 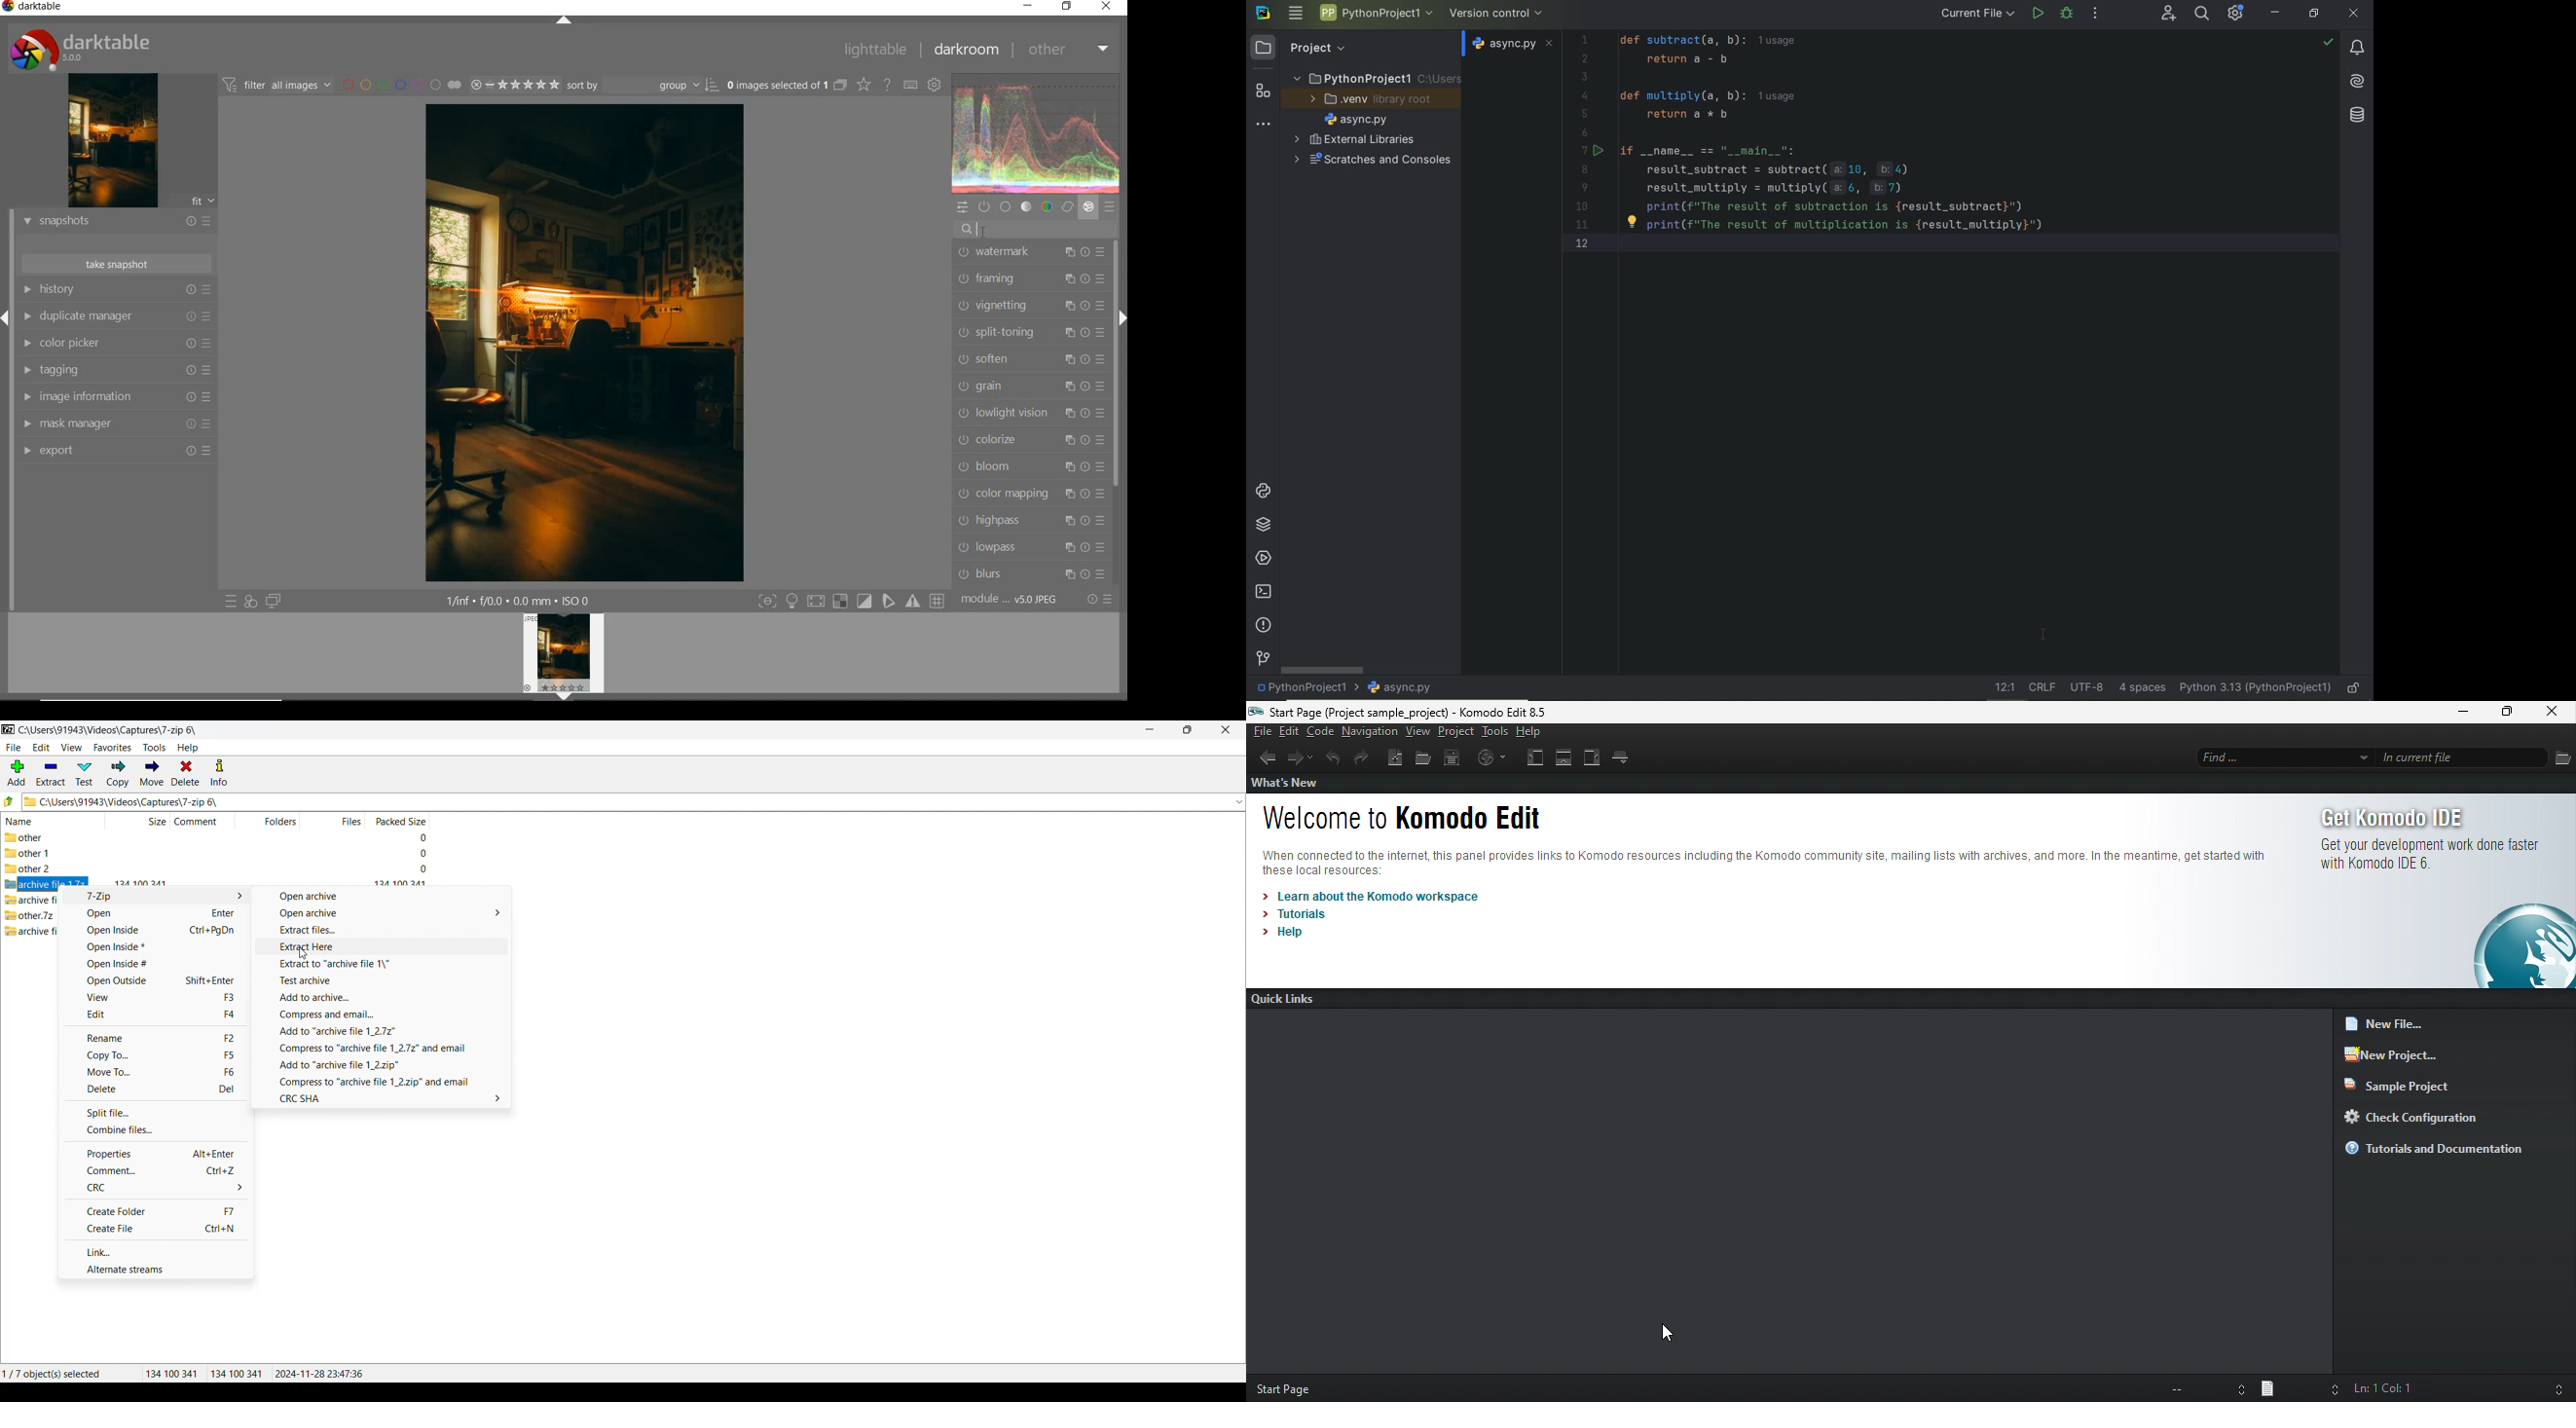 I want to click on highpass, so click(x=1033, y=520).